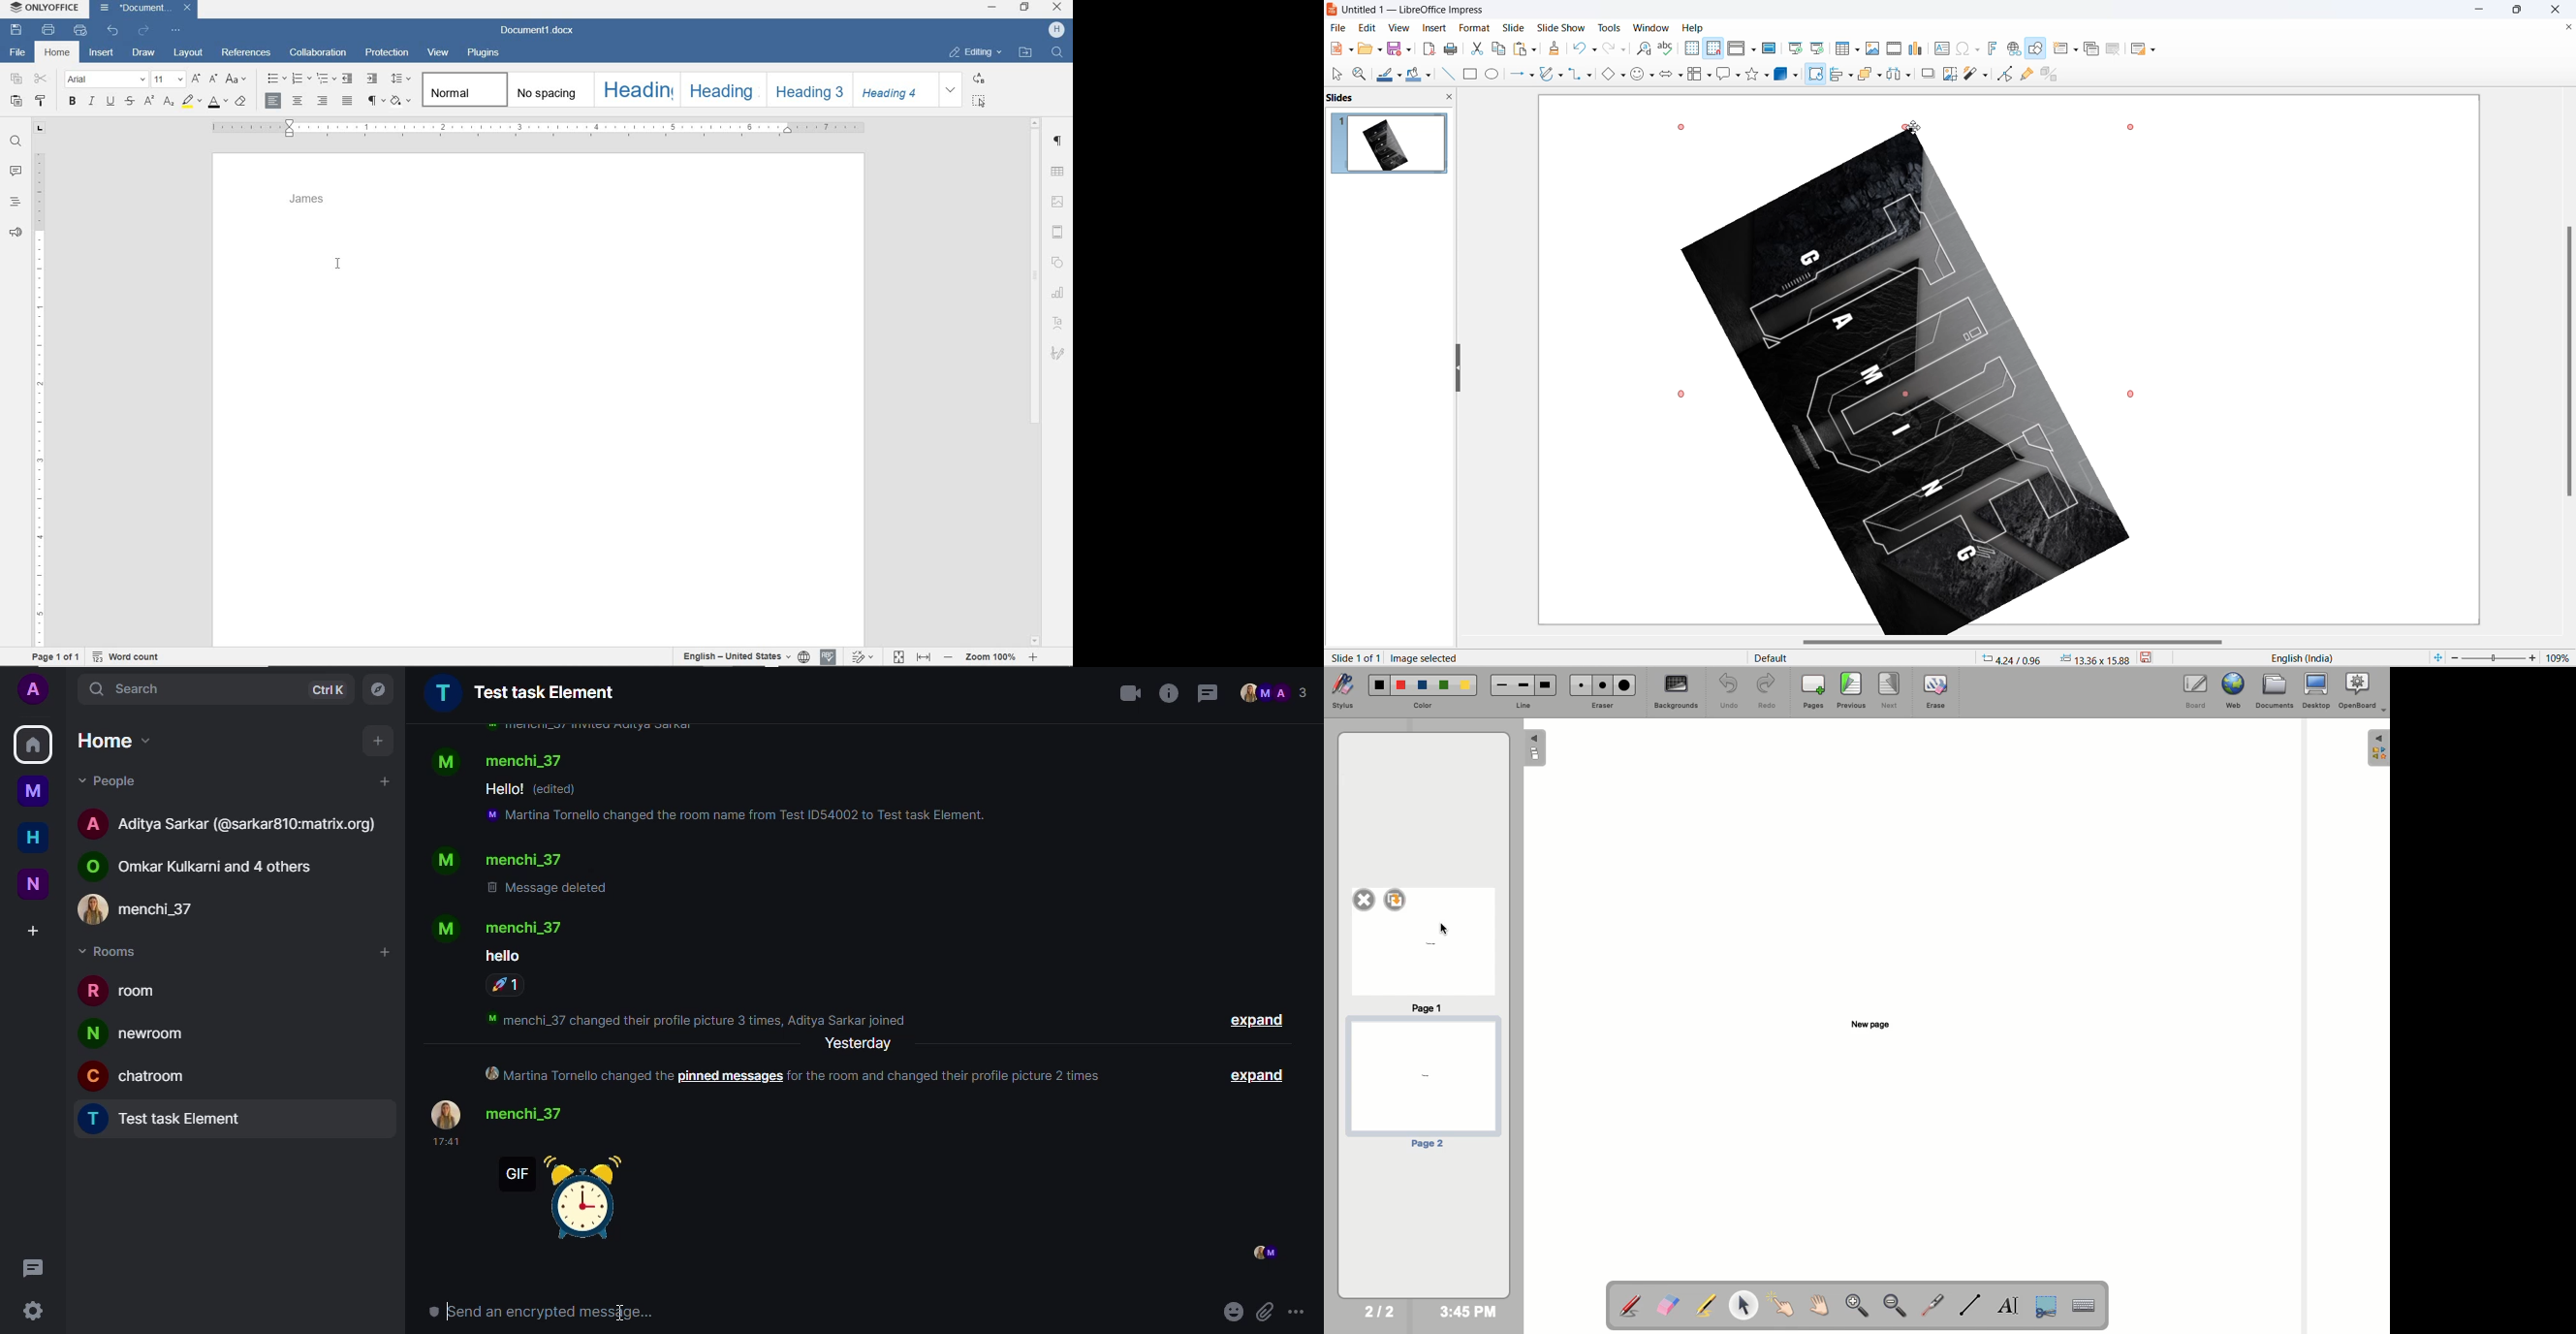 The image size is (2576, 1344). What do you see at coordinates (170, 103) in the screenshot?
I see `subscript` at bounding box center [170, 103].